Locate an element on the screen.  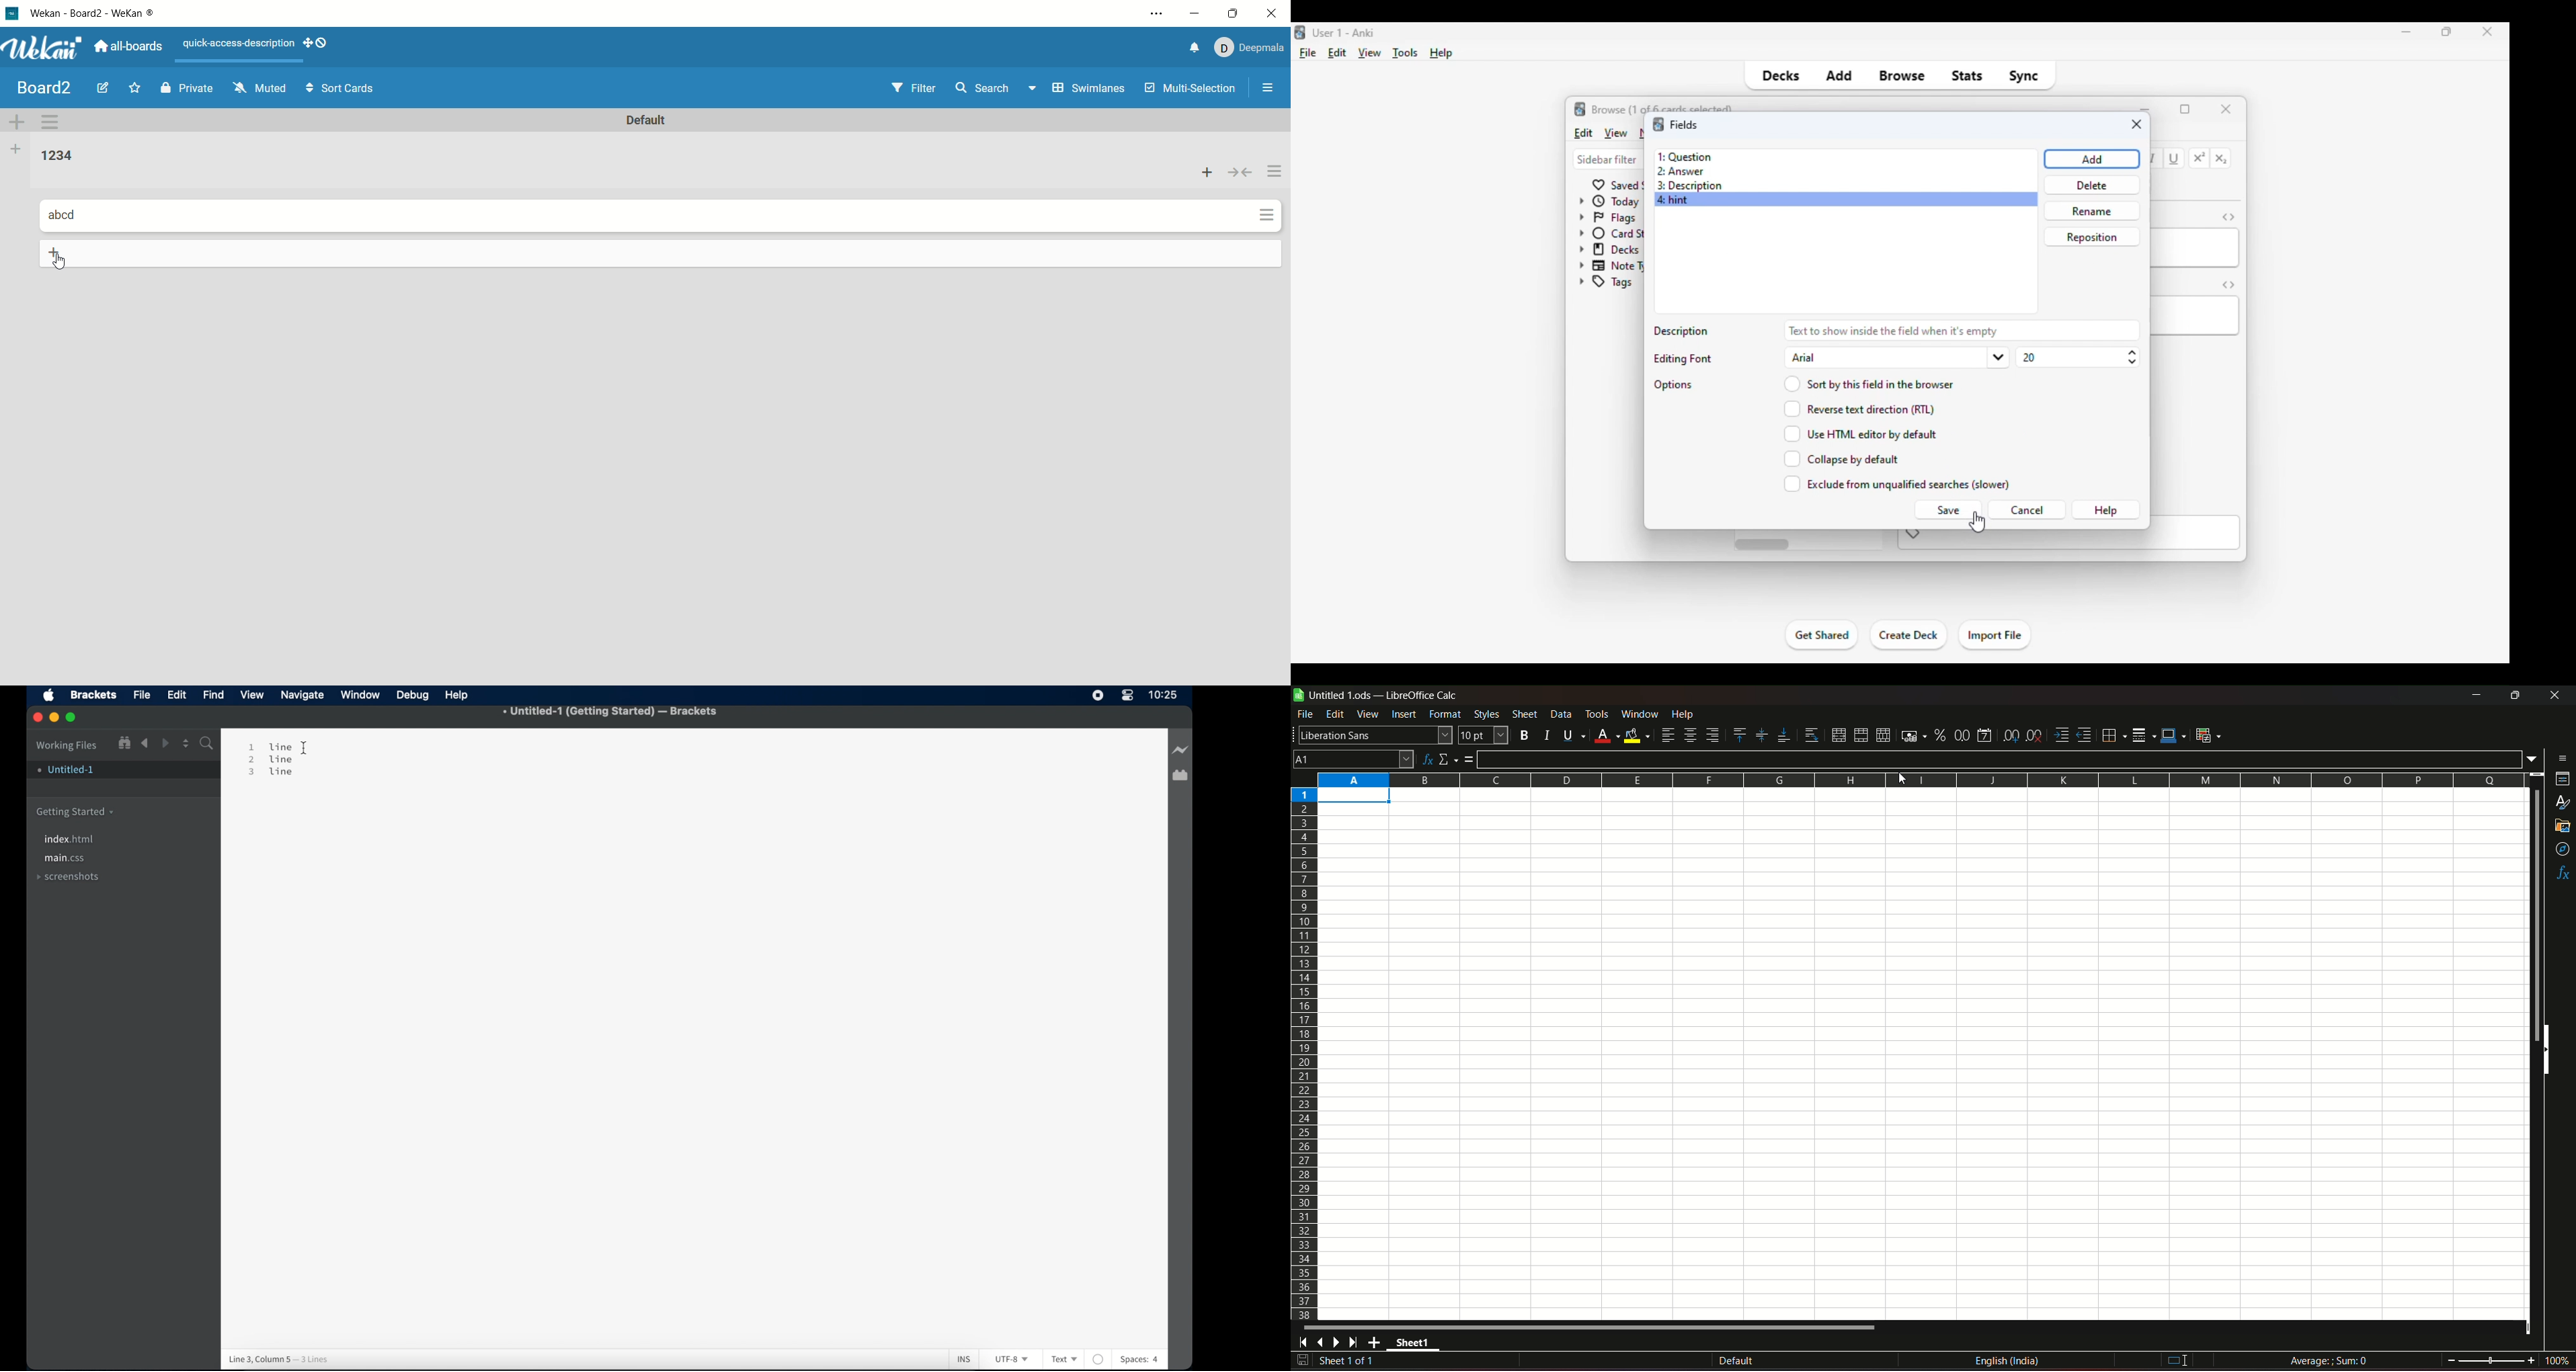
increase indent is located at coordinates (2061, 734).